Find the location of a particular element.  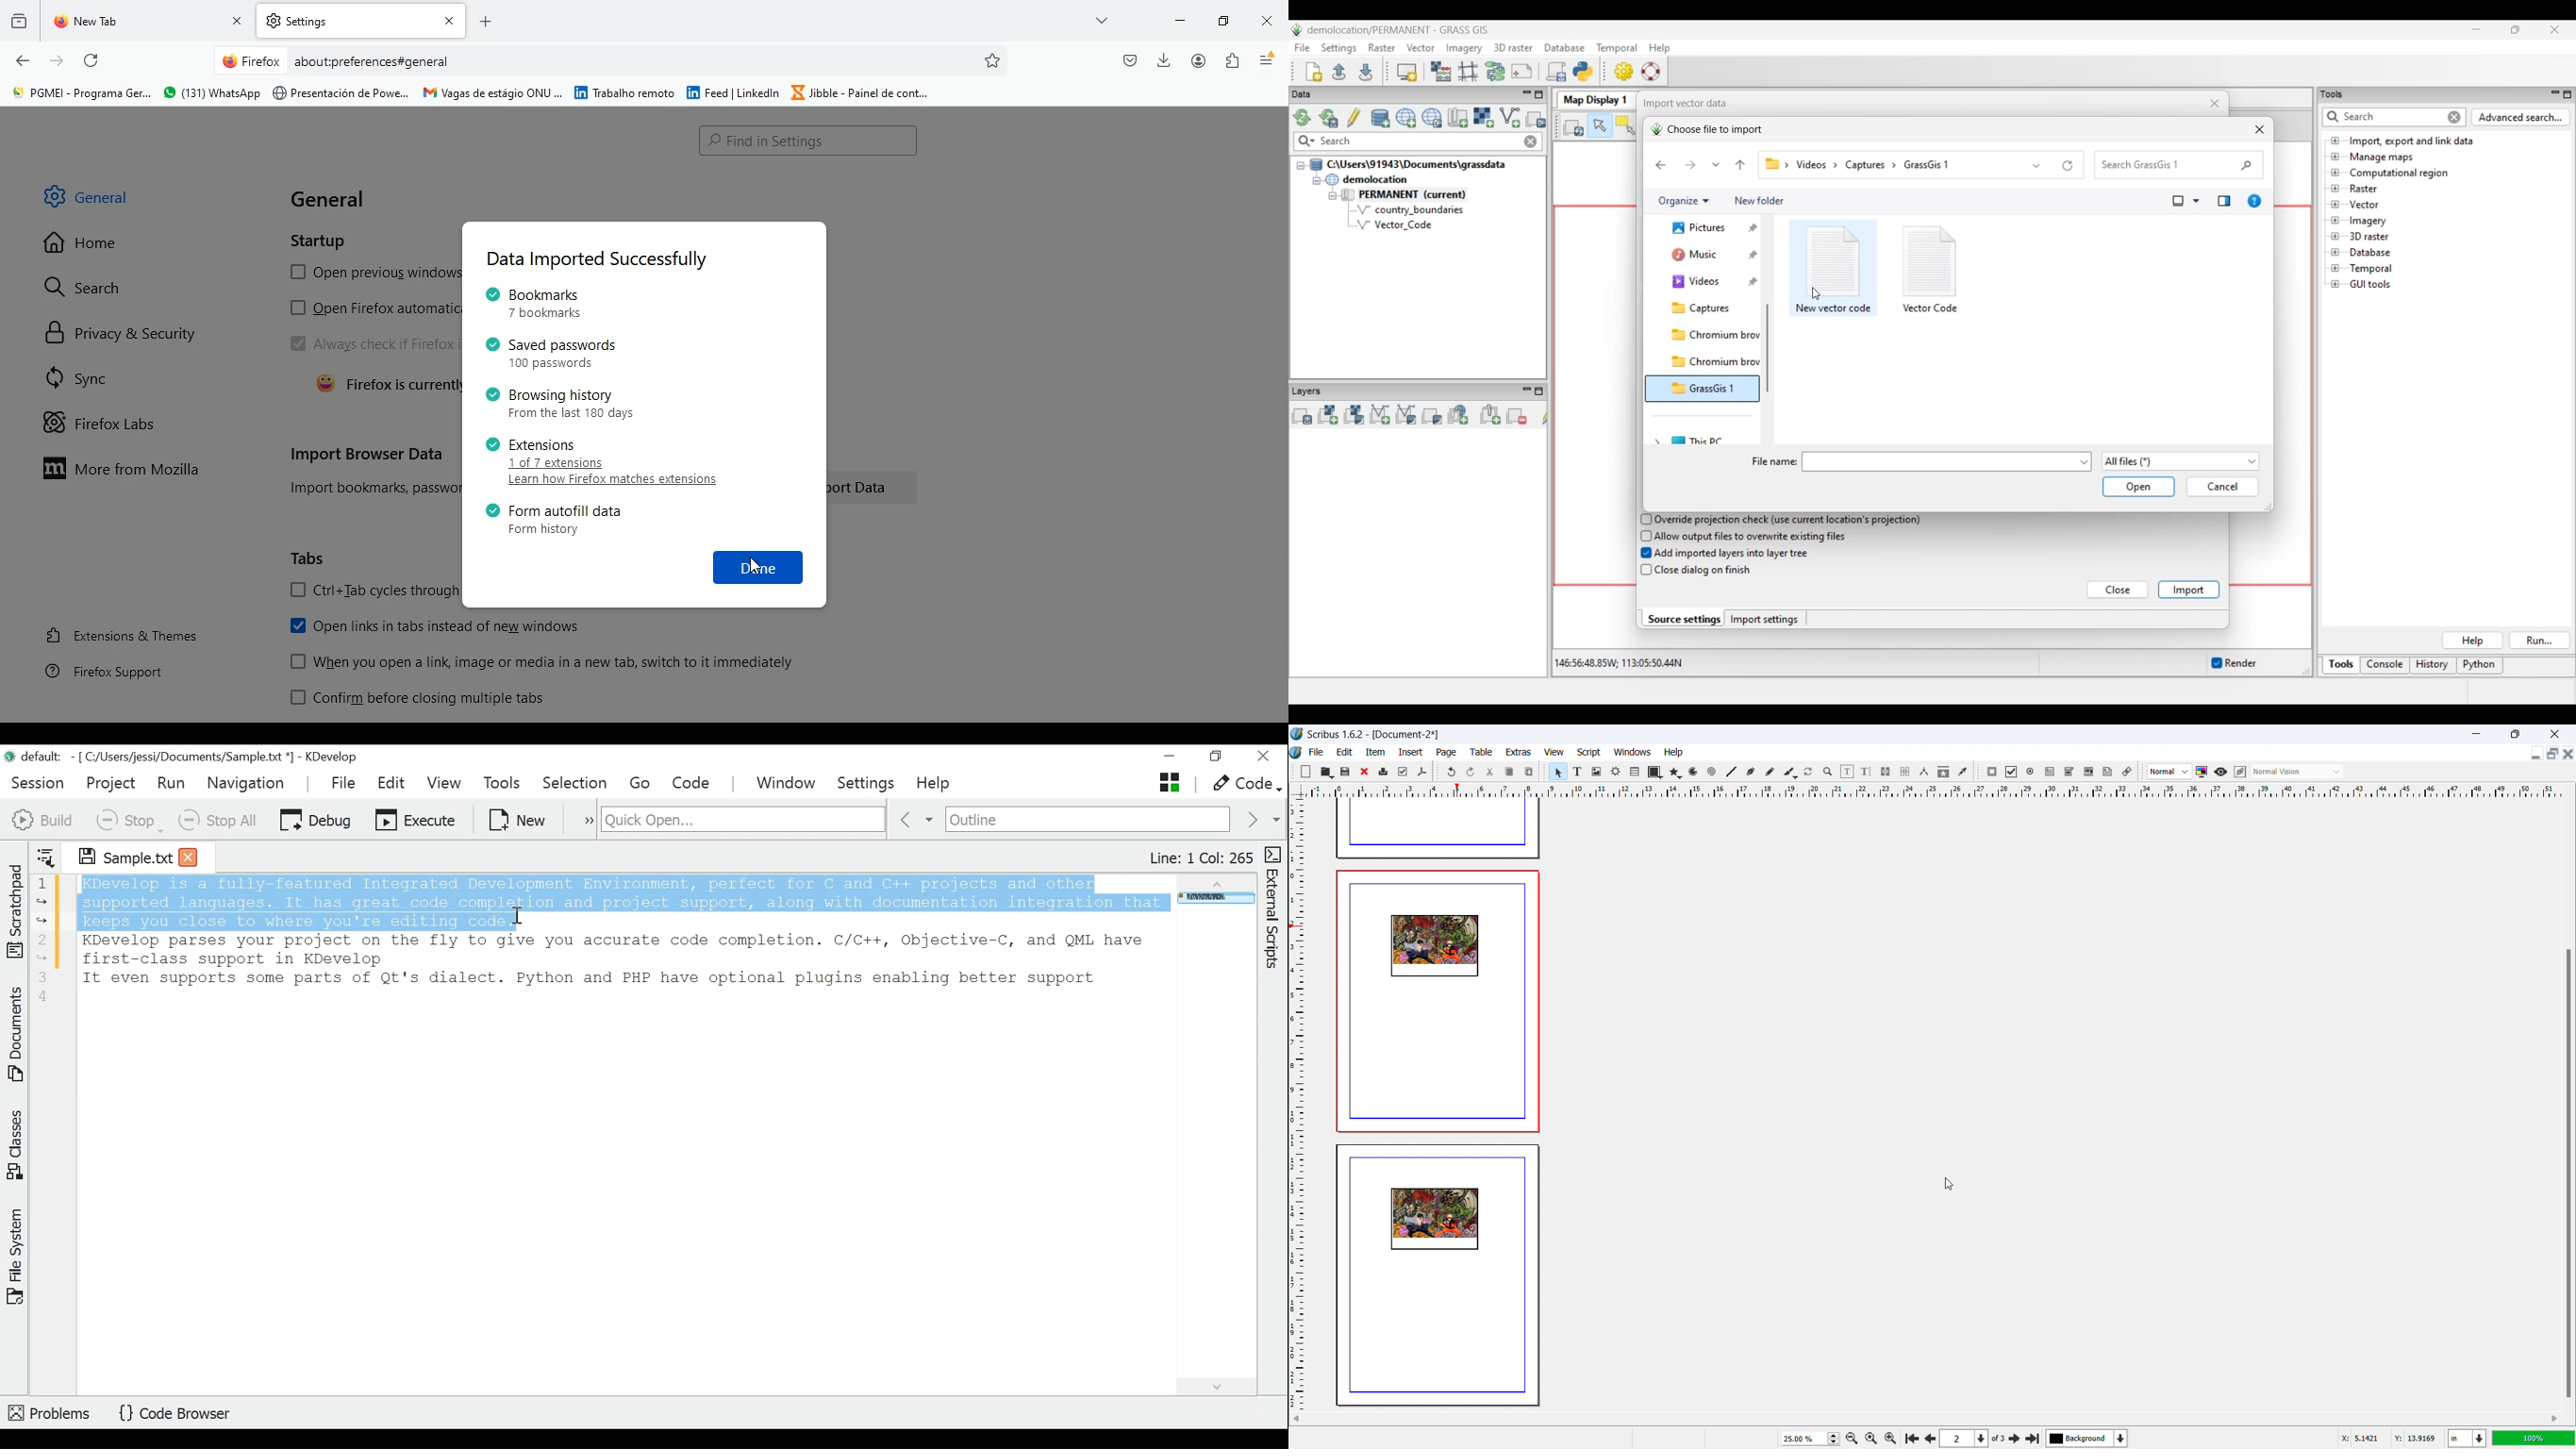

Add new tab is located at coordinates (486, 22).